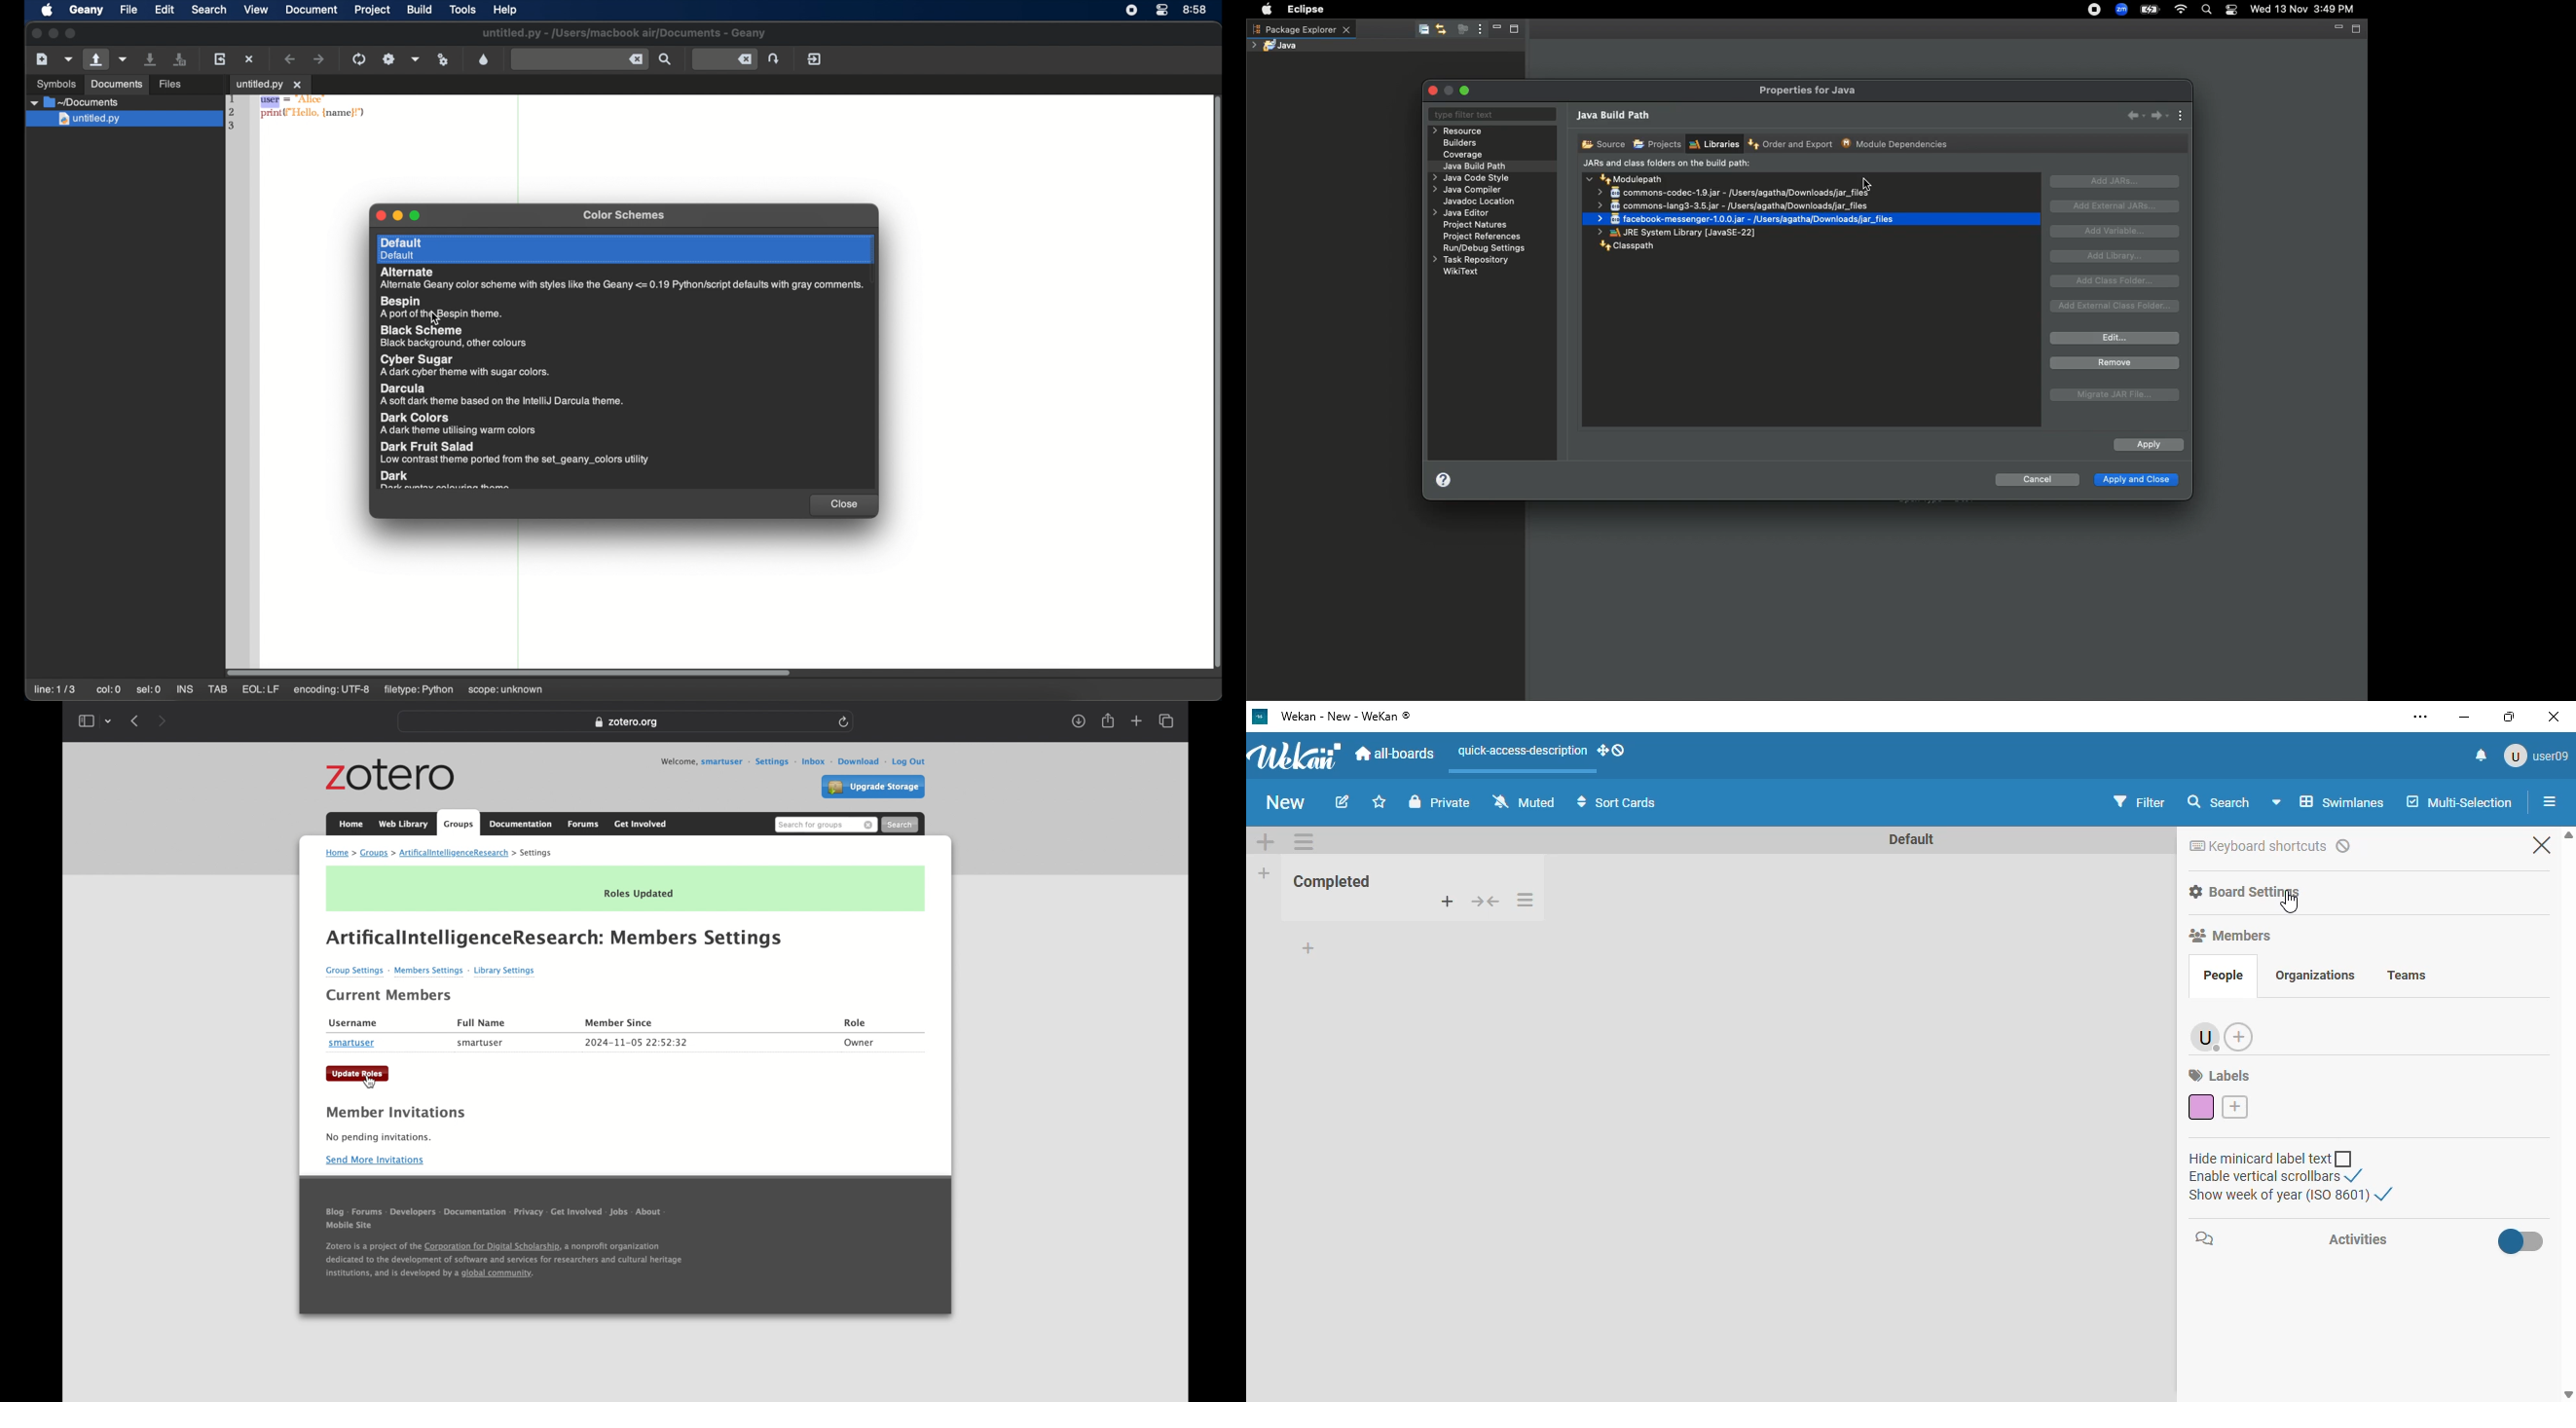 This screenshot has width=2576, height=1428. Describe the element at coordinates (1380, 801) in the screenshot. I see `Add to favorite` at that location.